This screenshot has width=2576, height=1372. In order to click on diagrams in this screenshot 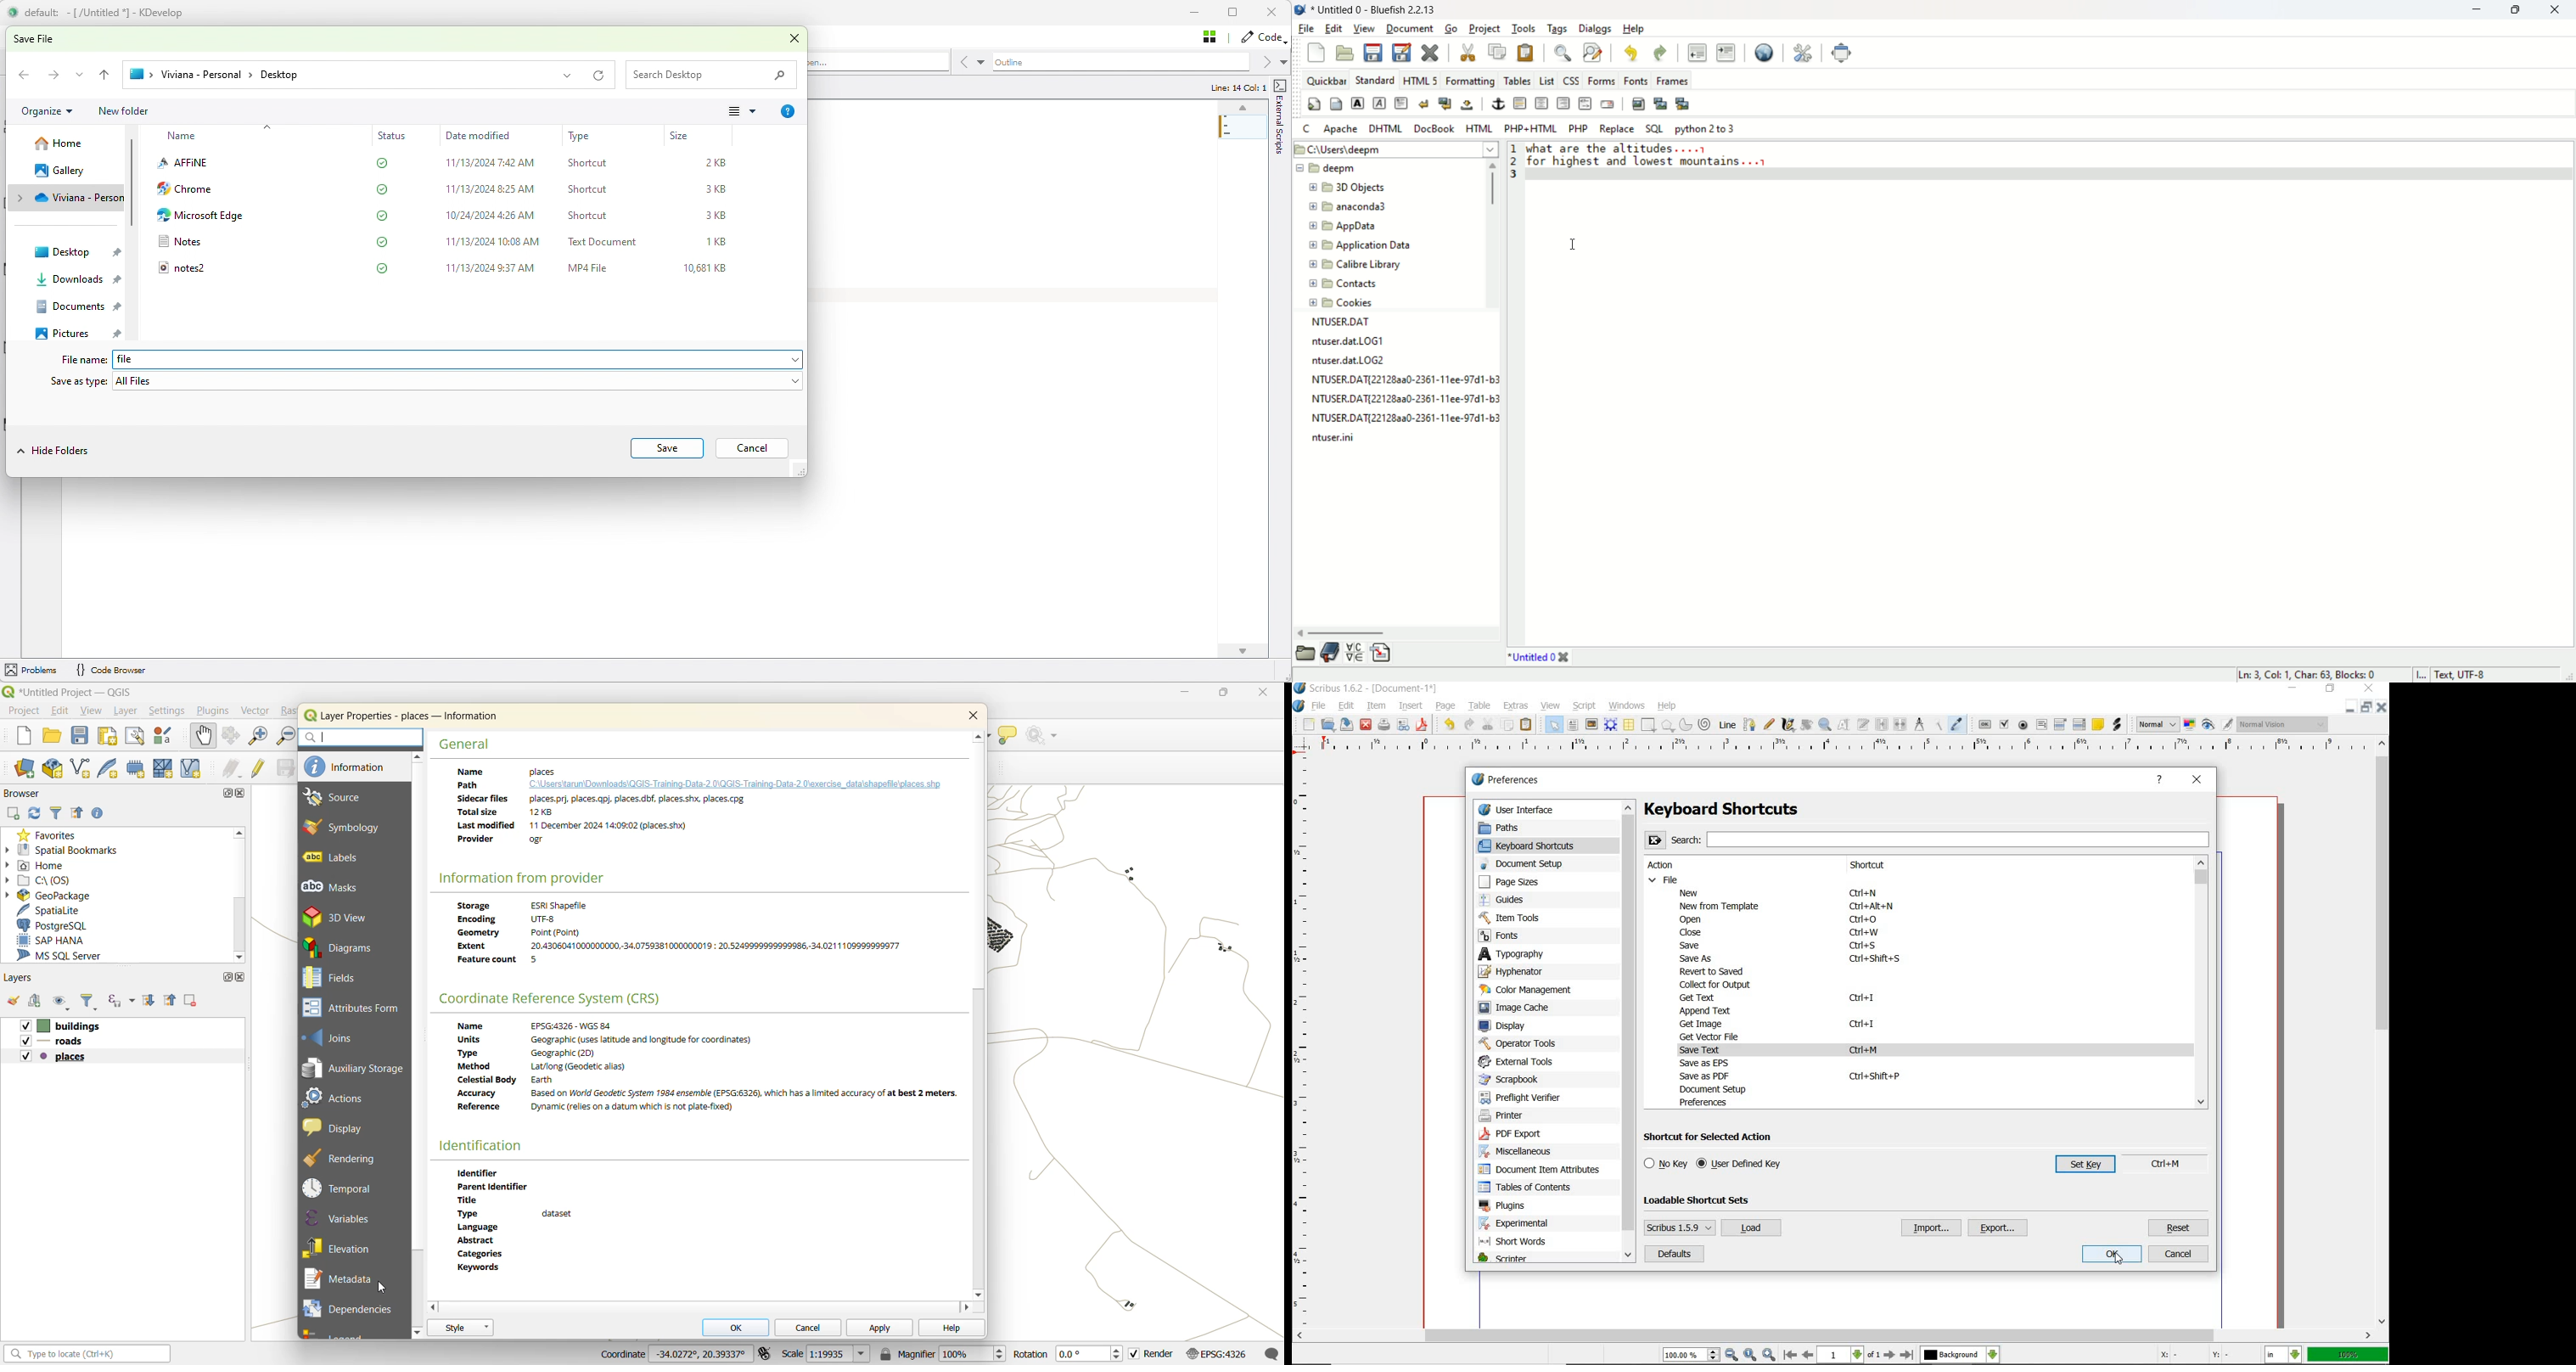, I will do `click(341, 947)`.